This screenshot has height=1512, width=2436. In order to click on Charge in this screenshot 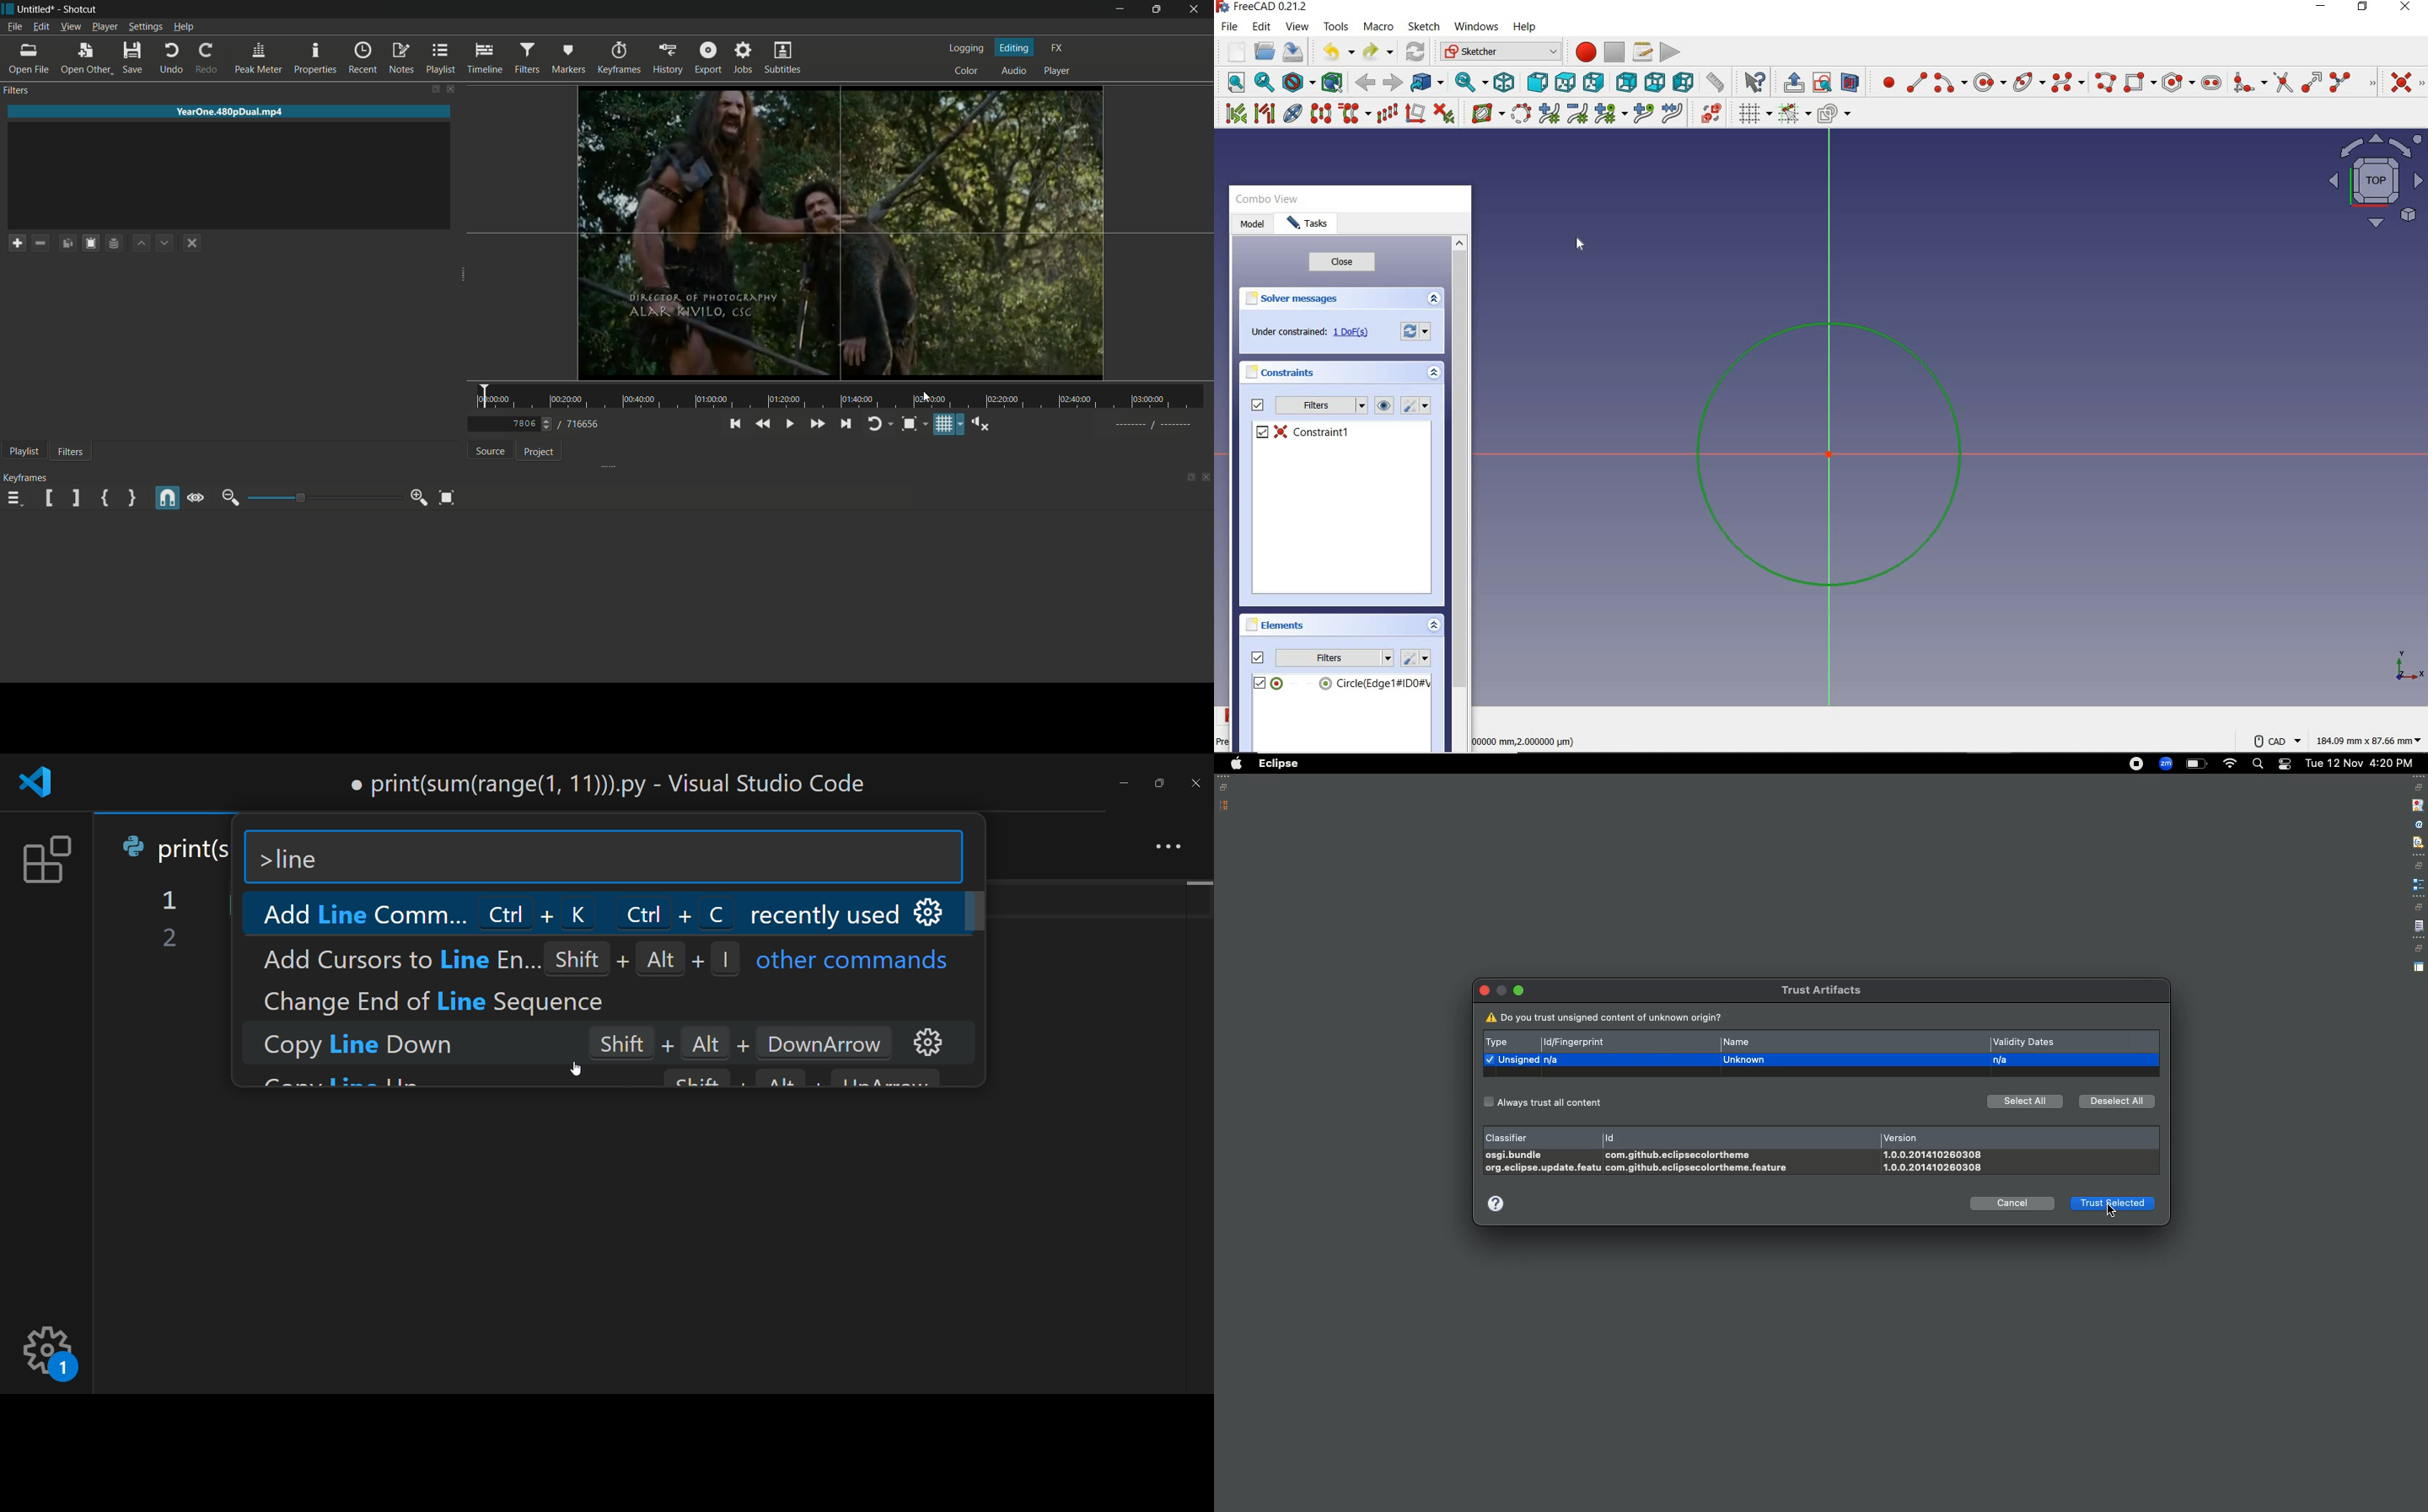, I will do `click(2196, 764)`.